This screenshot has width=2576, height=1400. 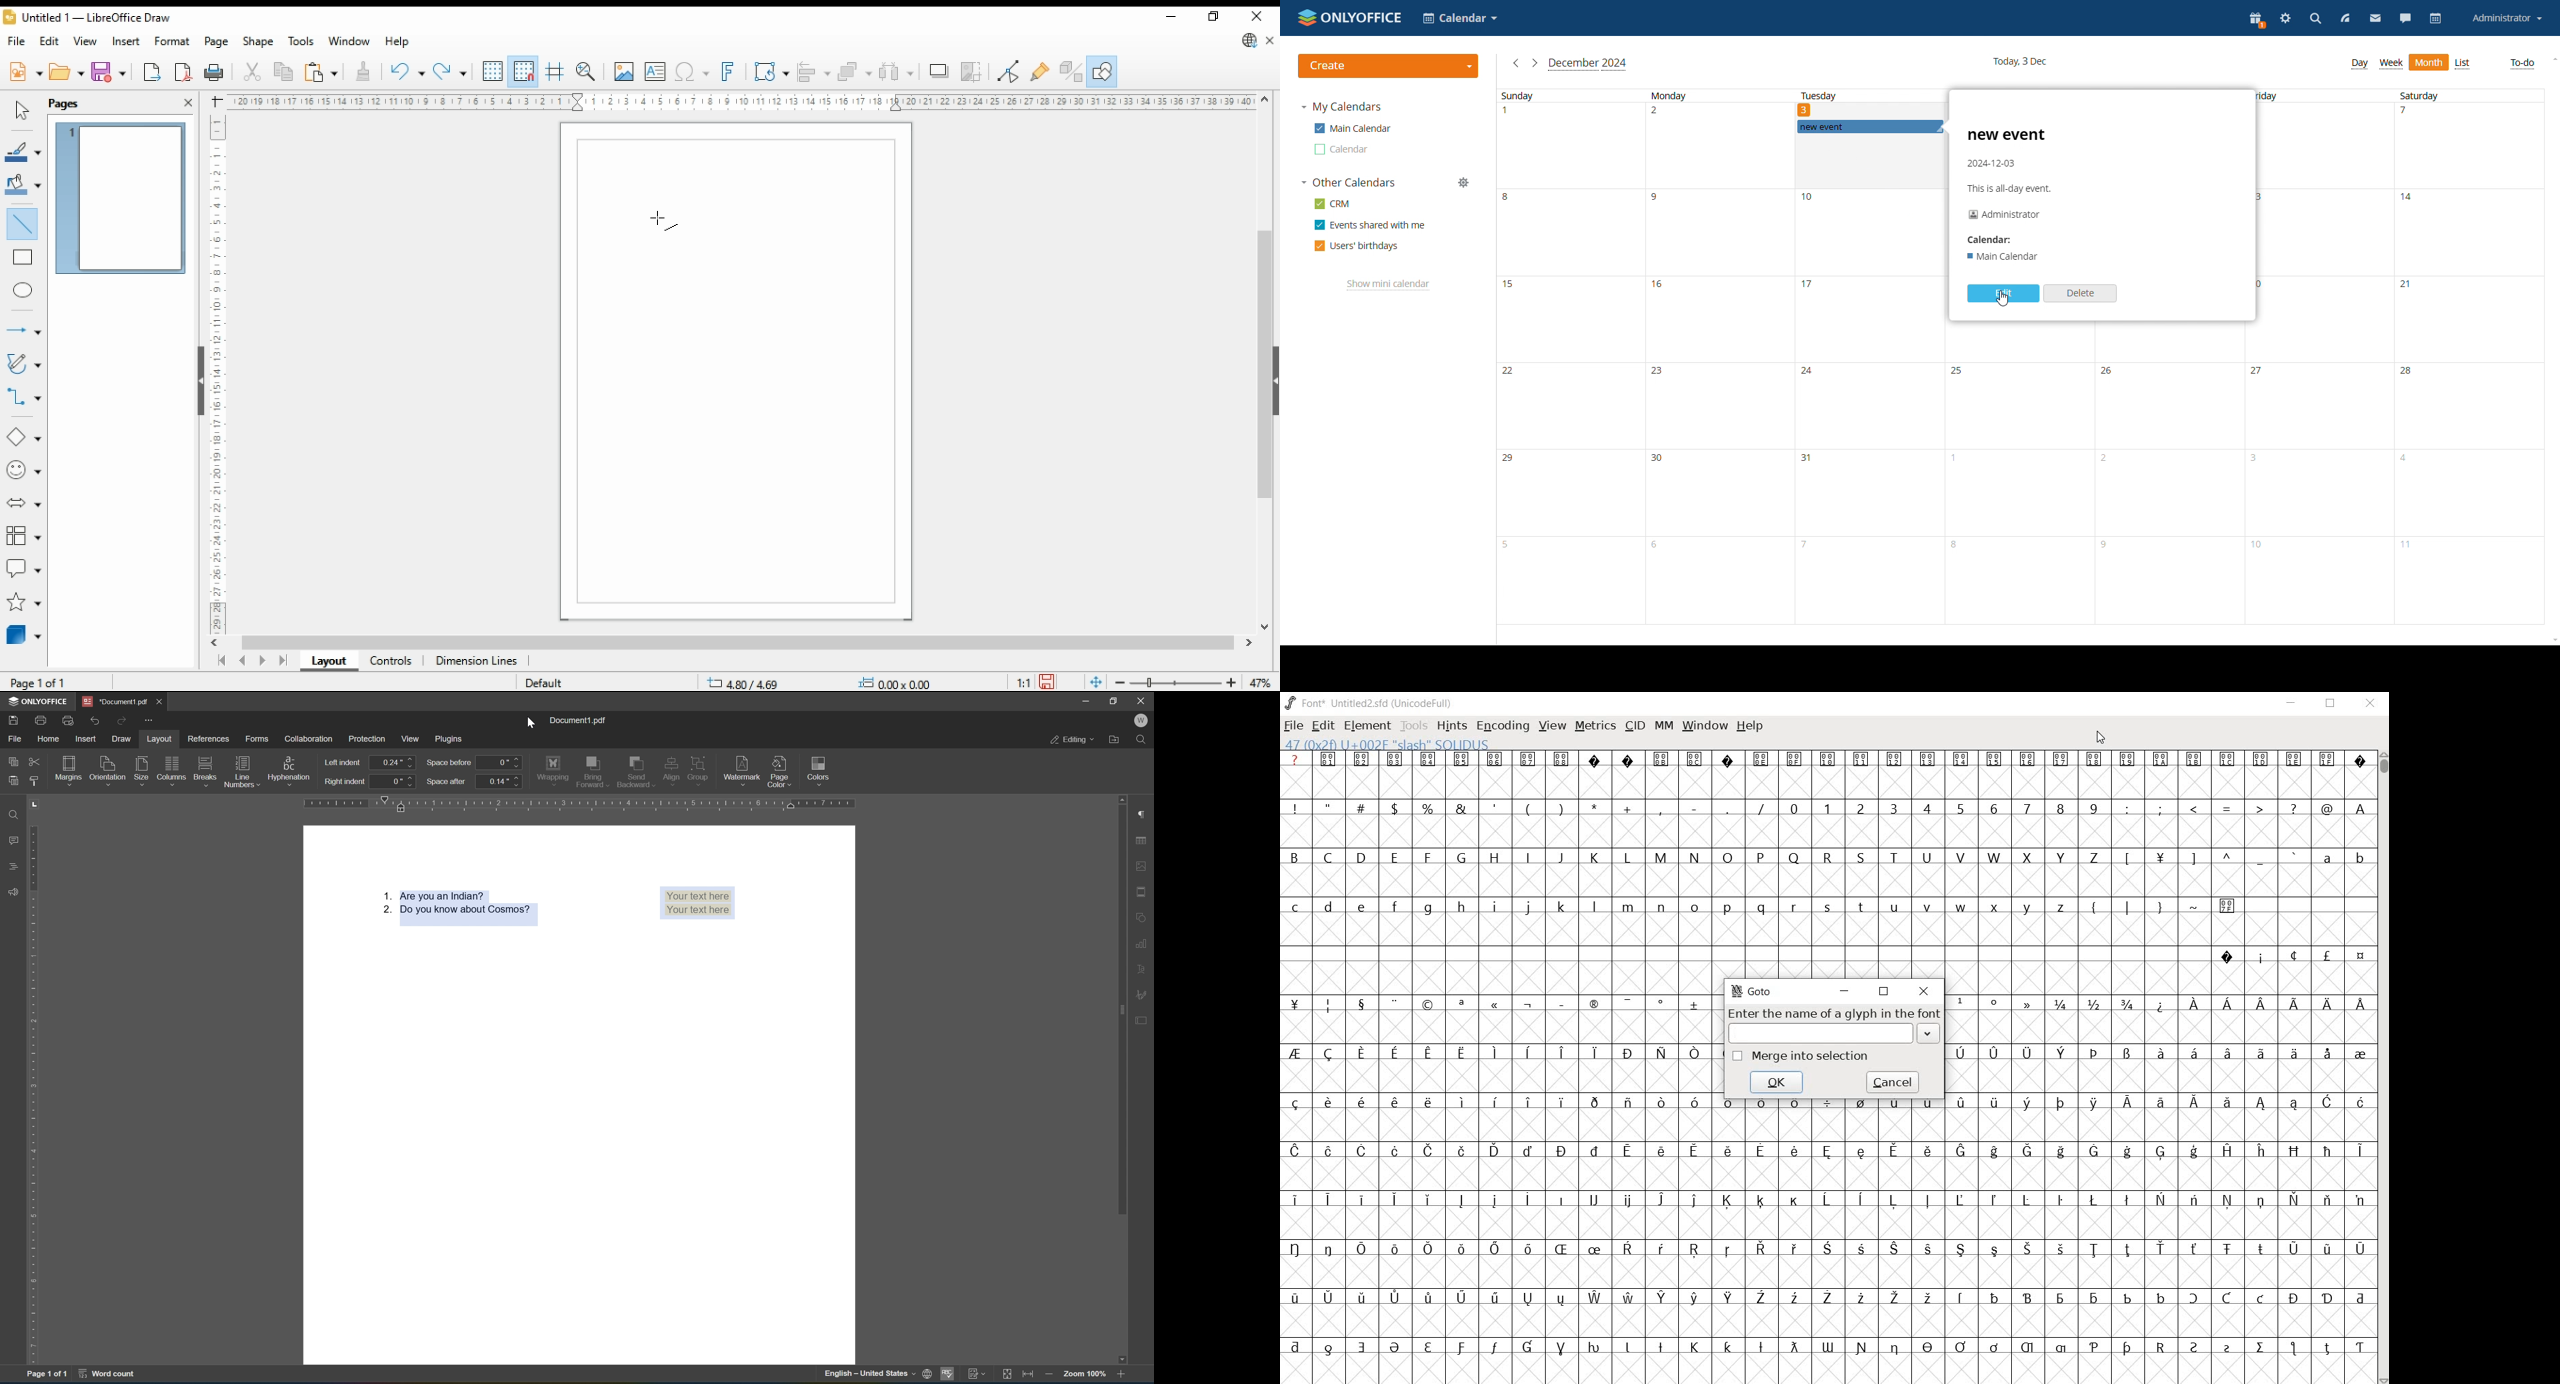 I want to click on libre office update, so click(x=1250, y=42).